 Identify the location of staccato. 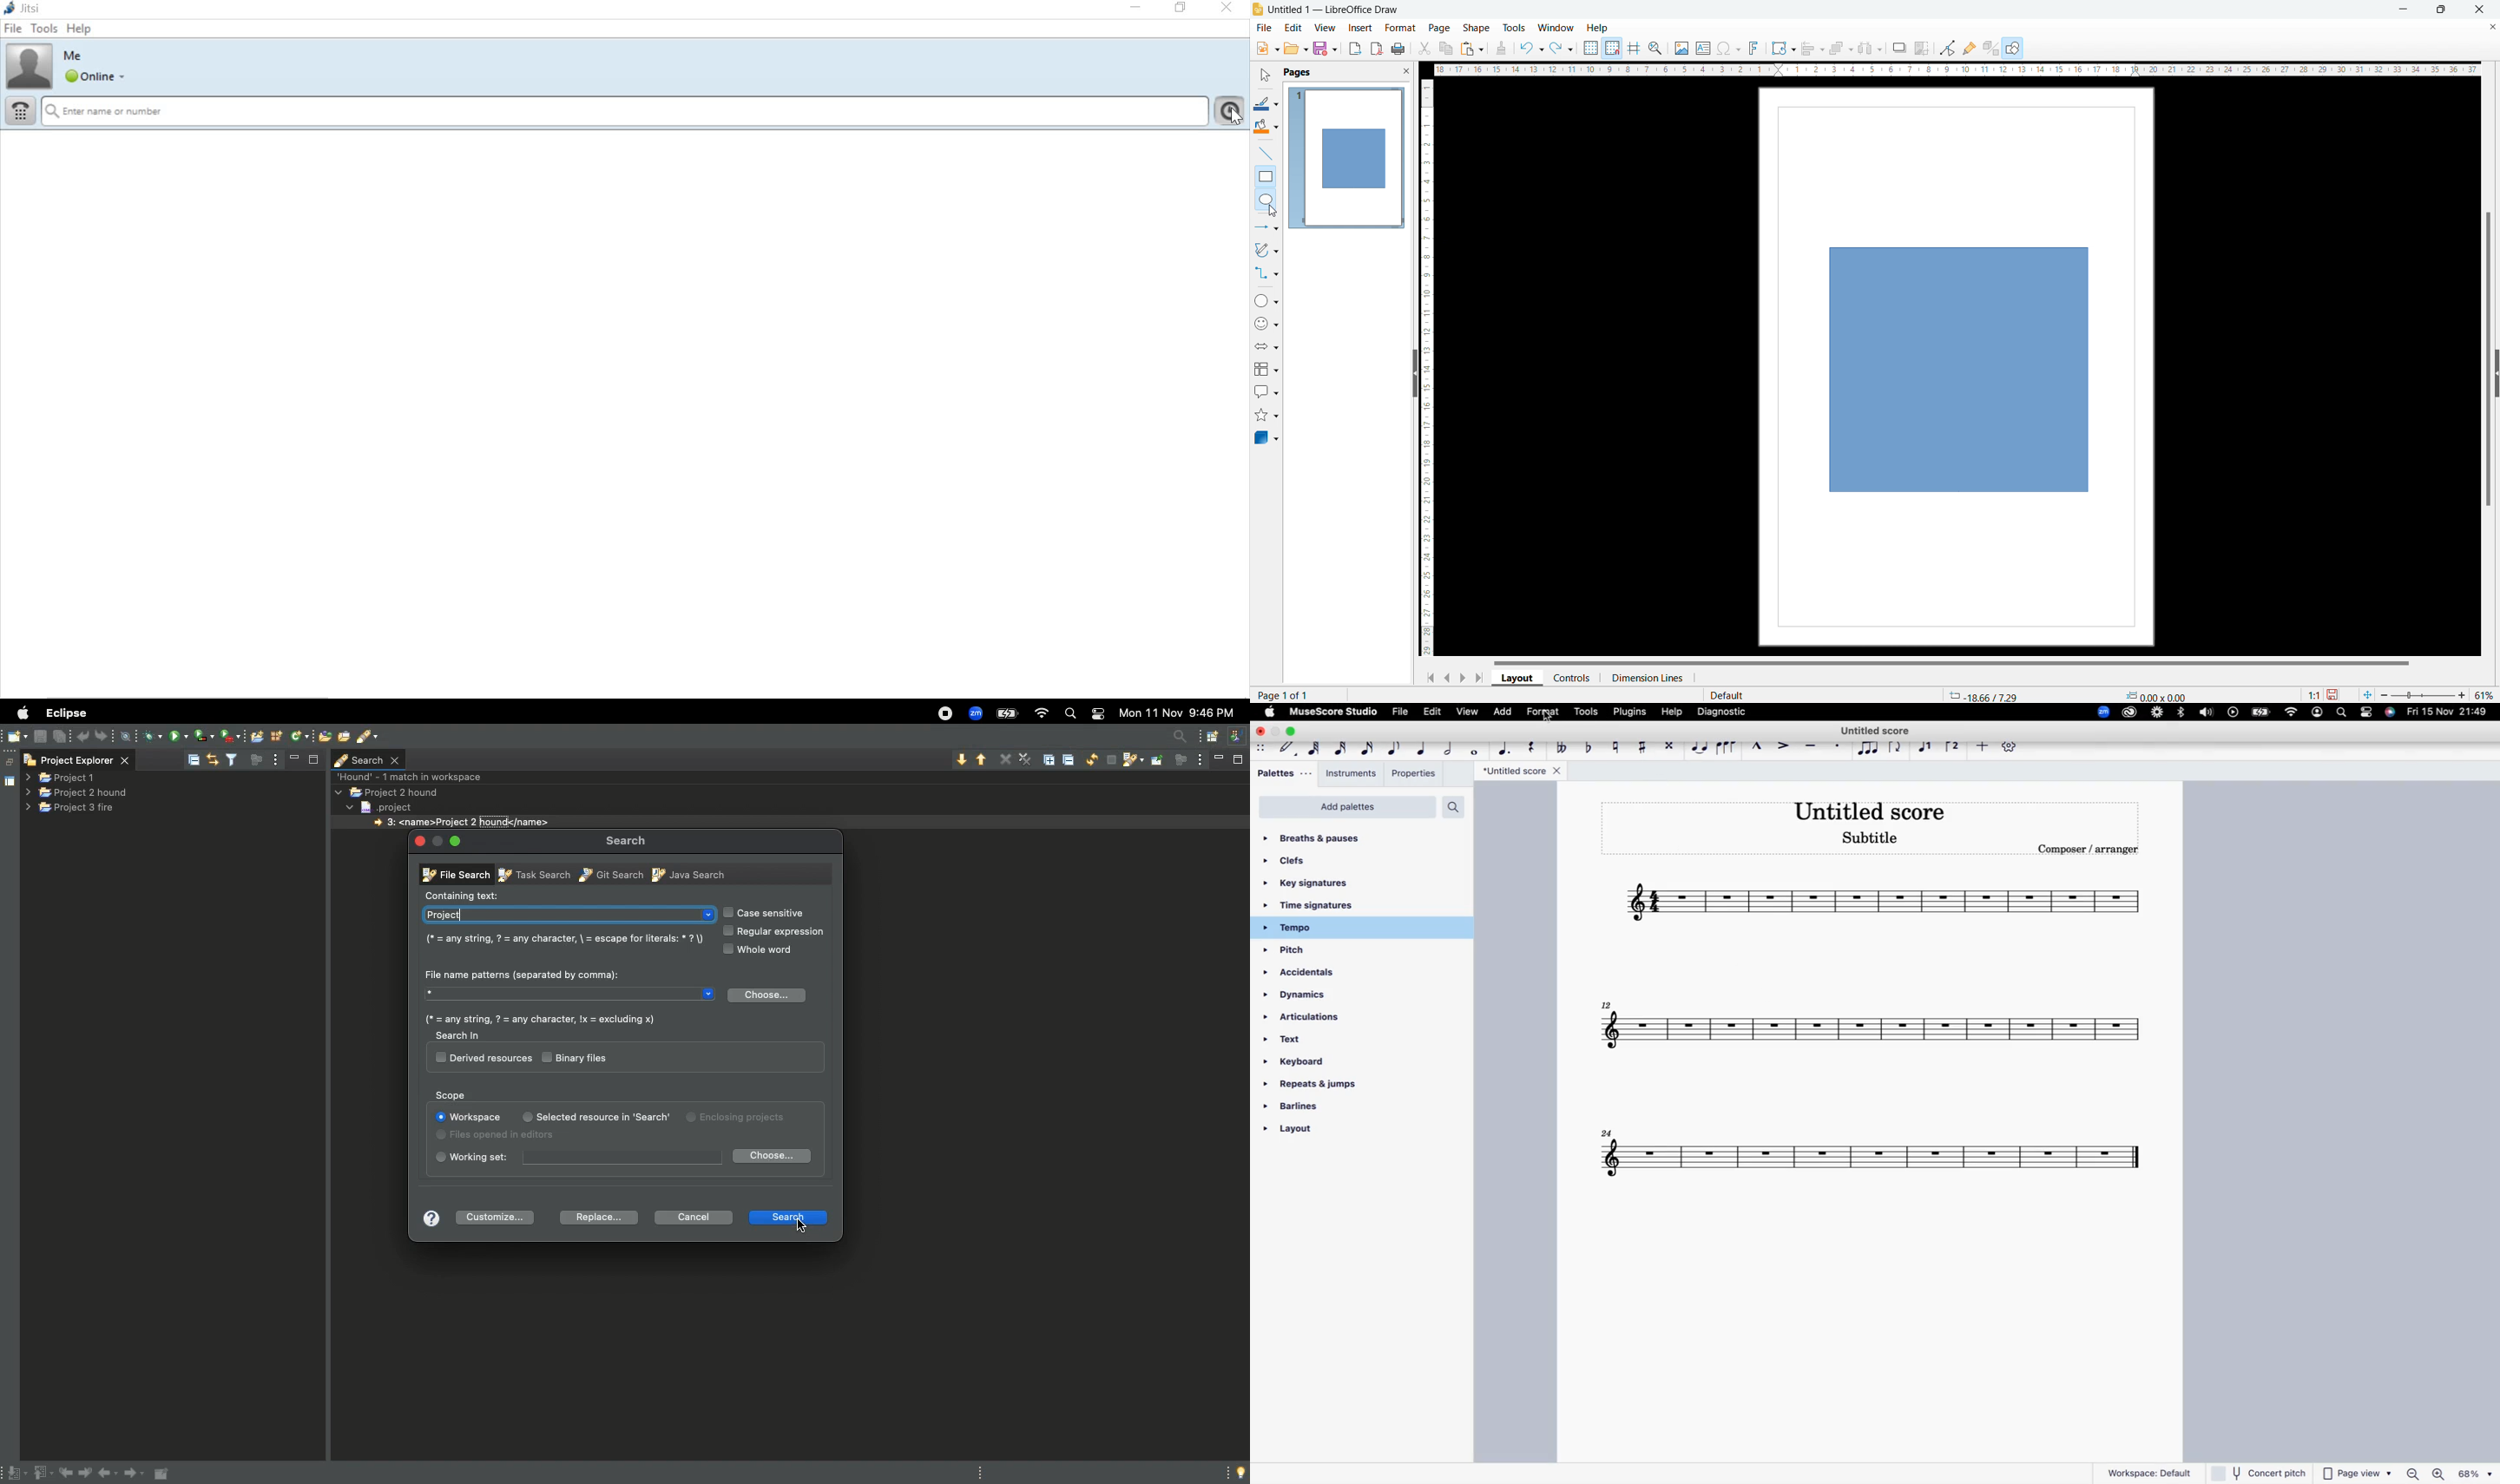
(1839, 748).